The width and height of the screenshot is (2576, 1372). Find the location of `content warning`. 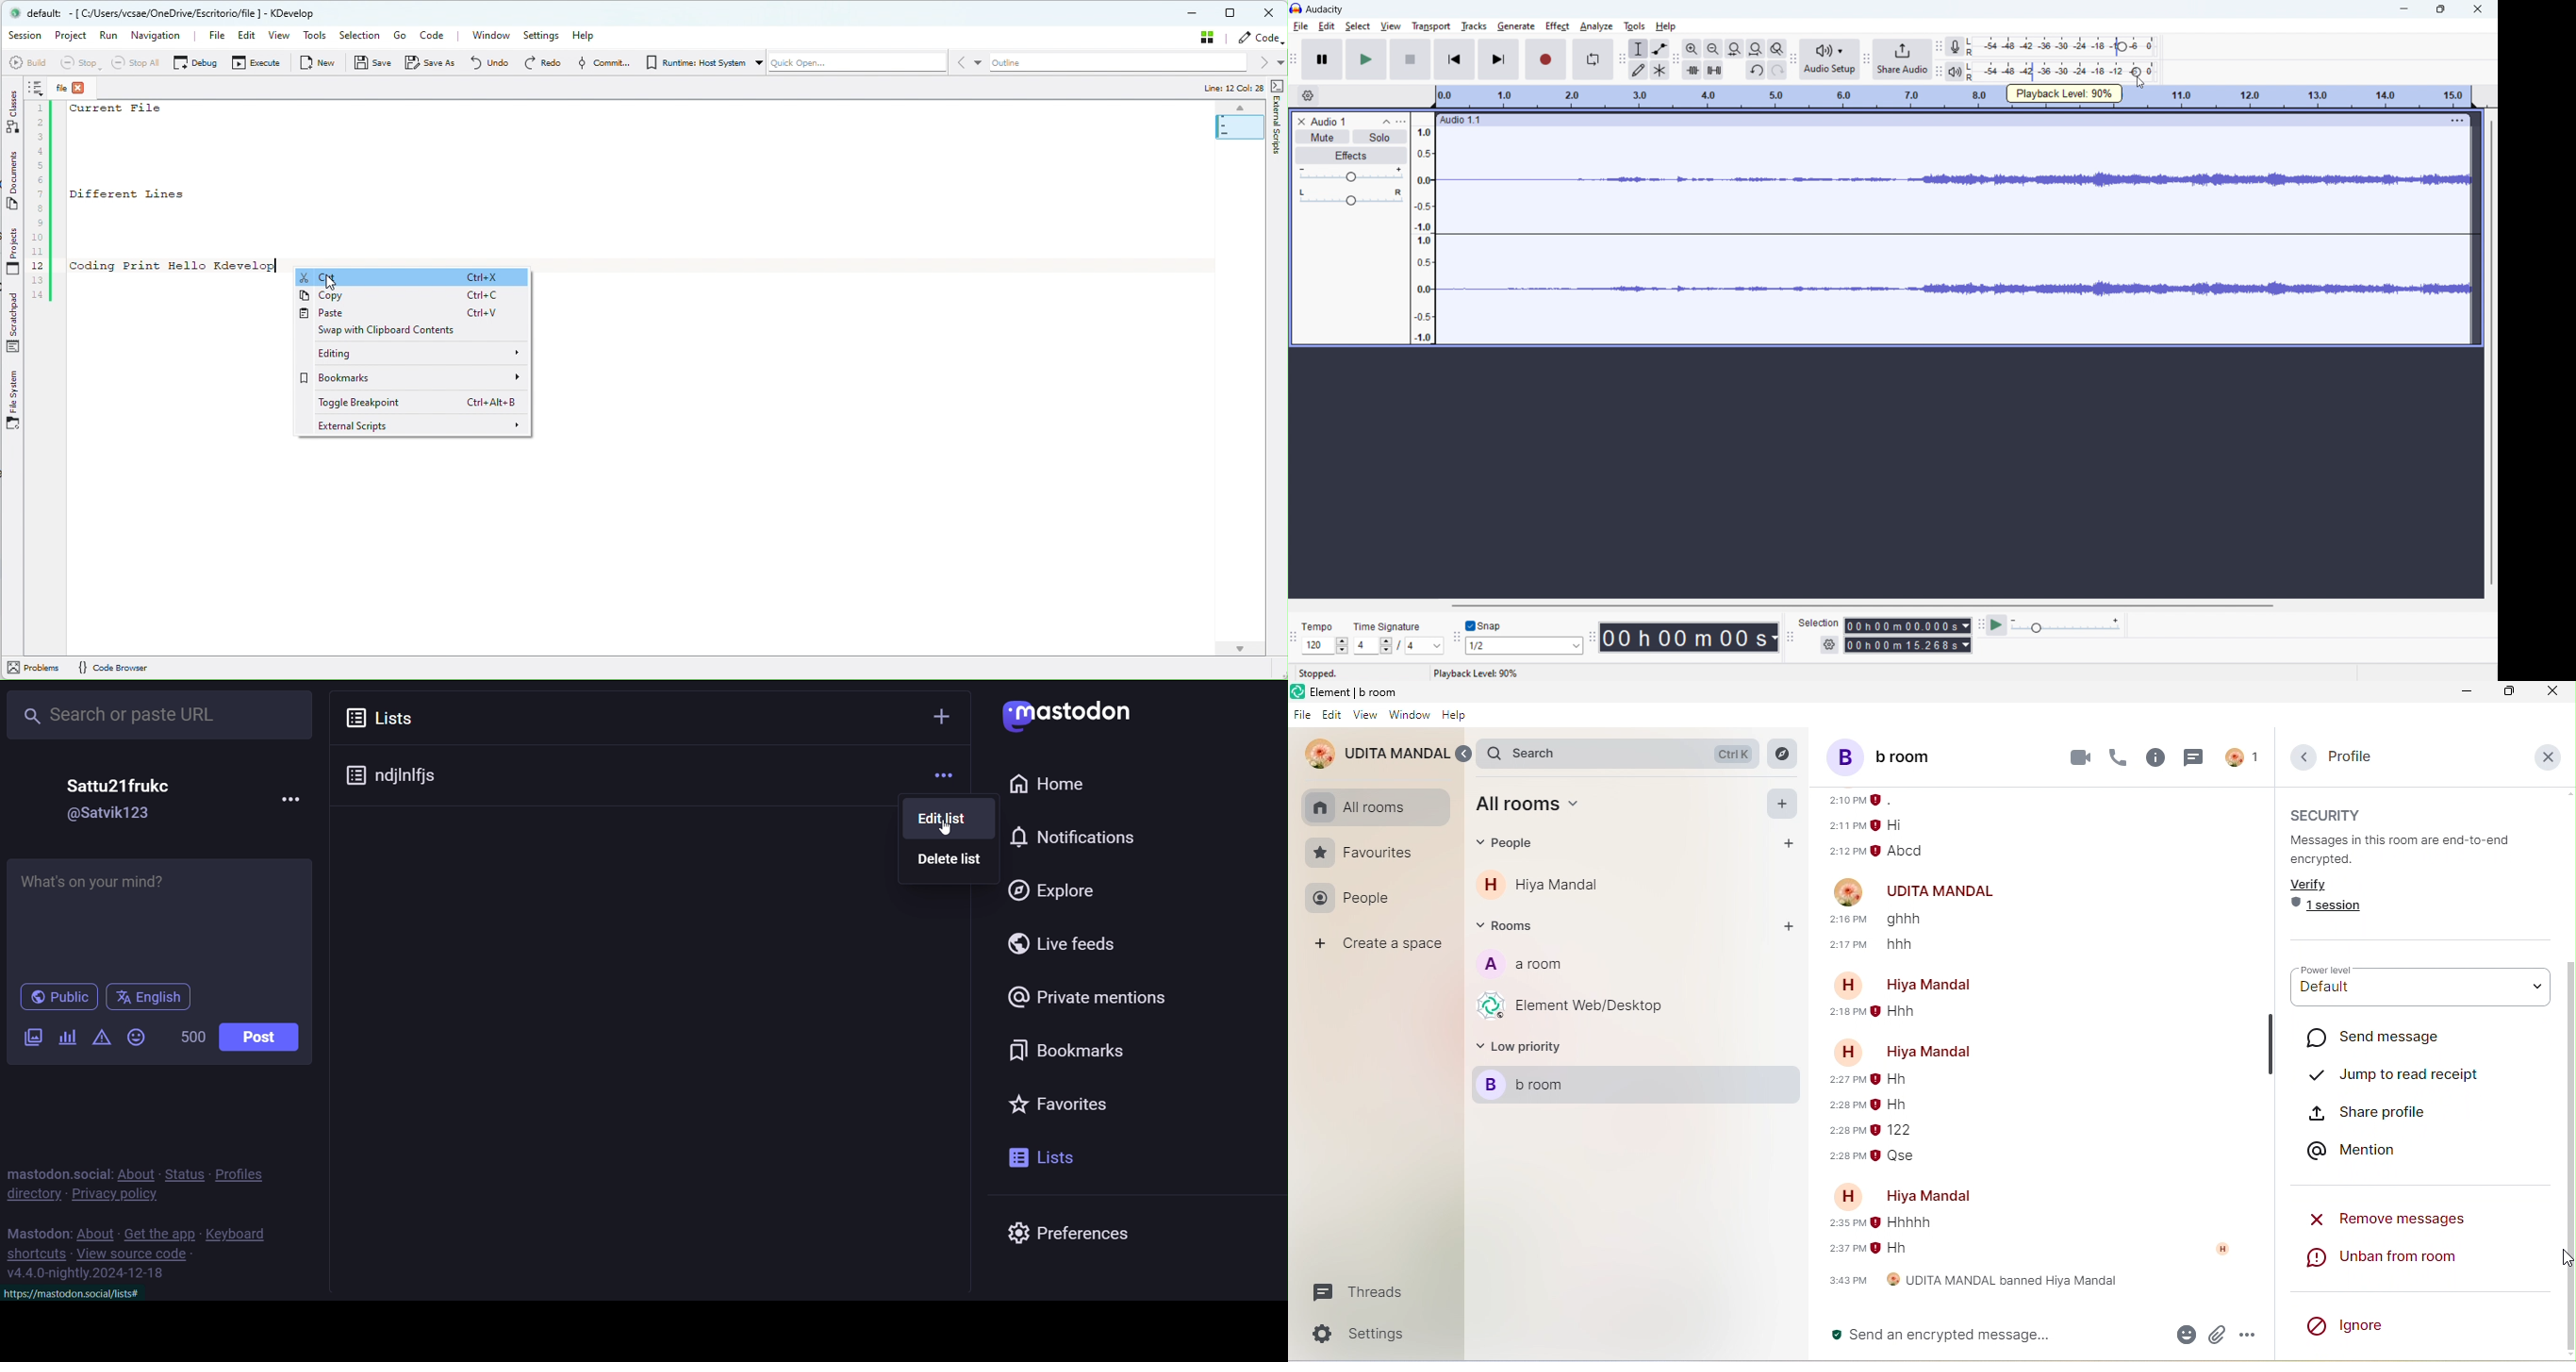

content warning is located at coordinates (102, 1040).